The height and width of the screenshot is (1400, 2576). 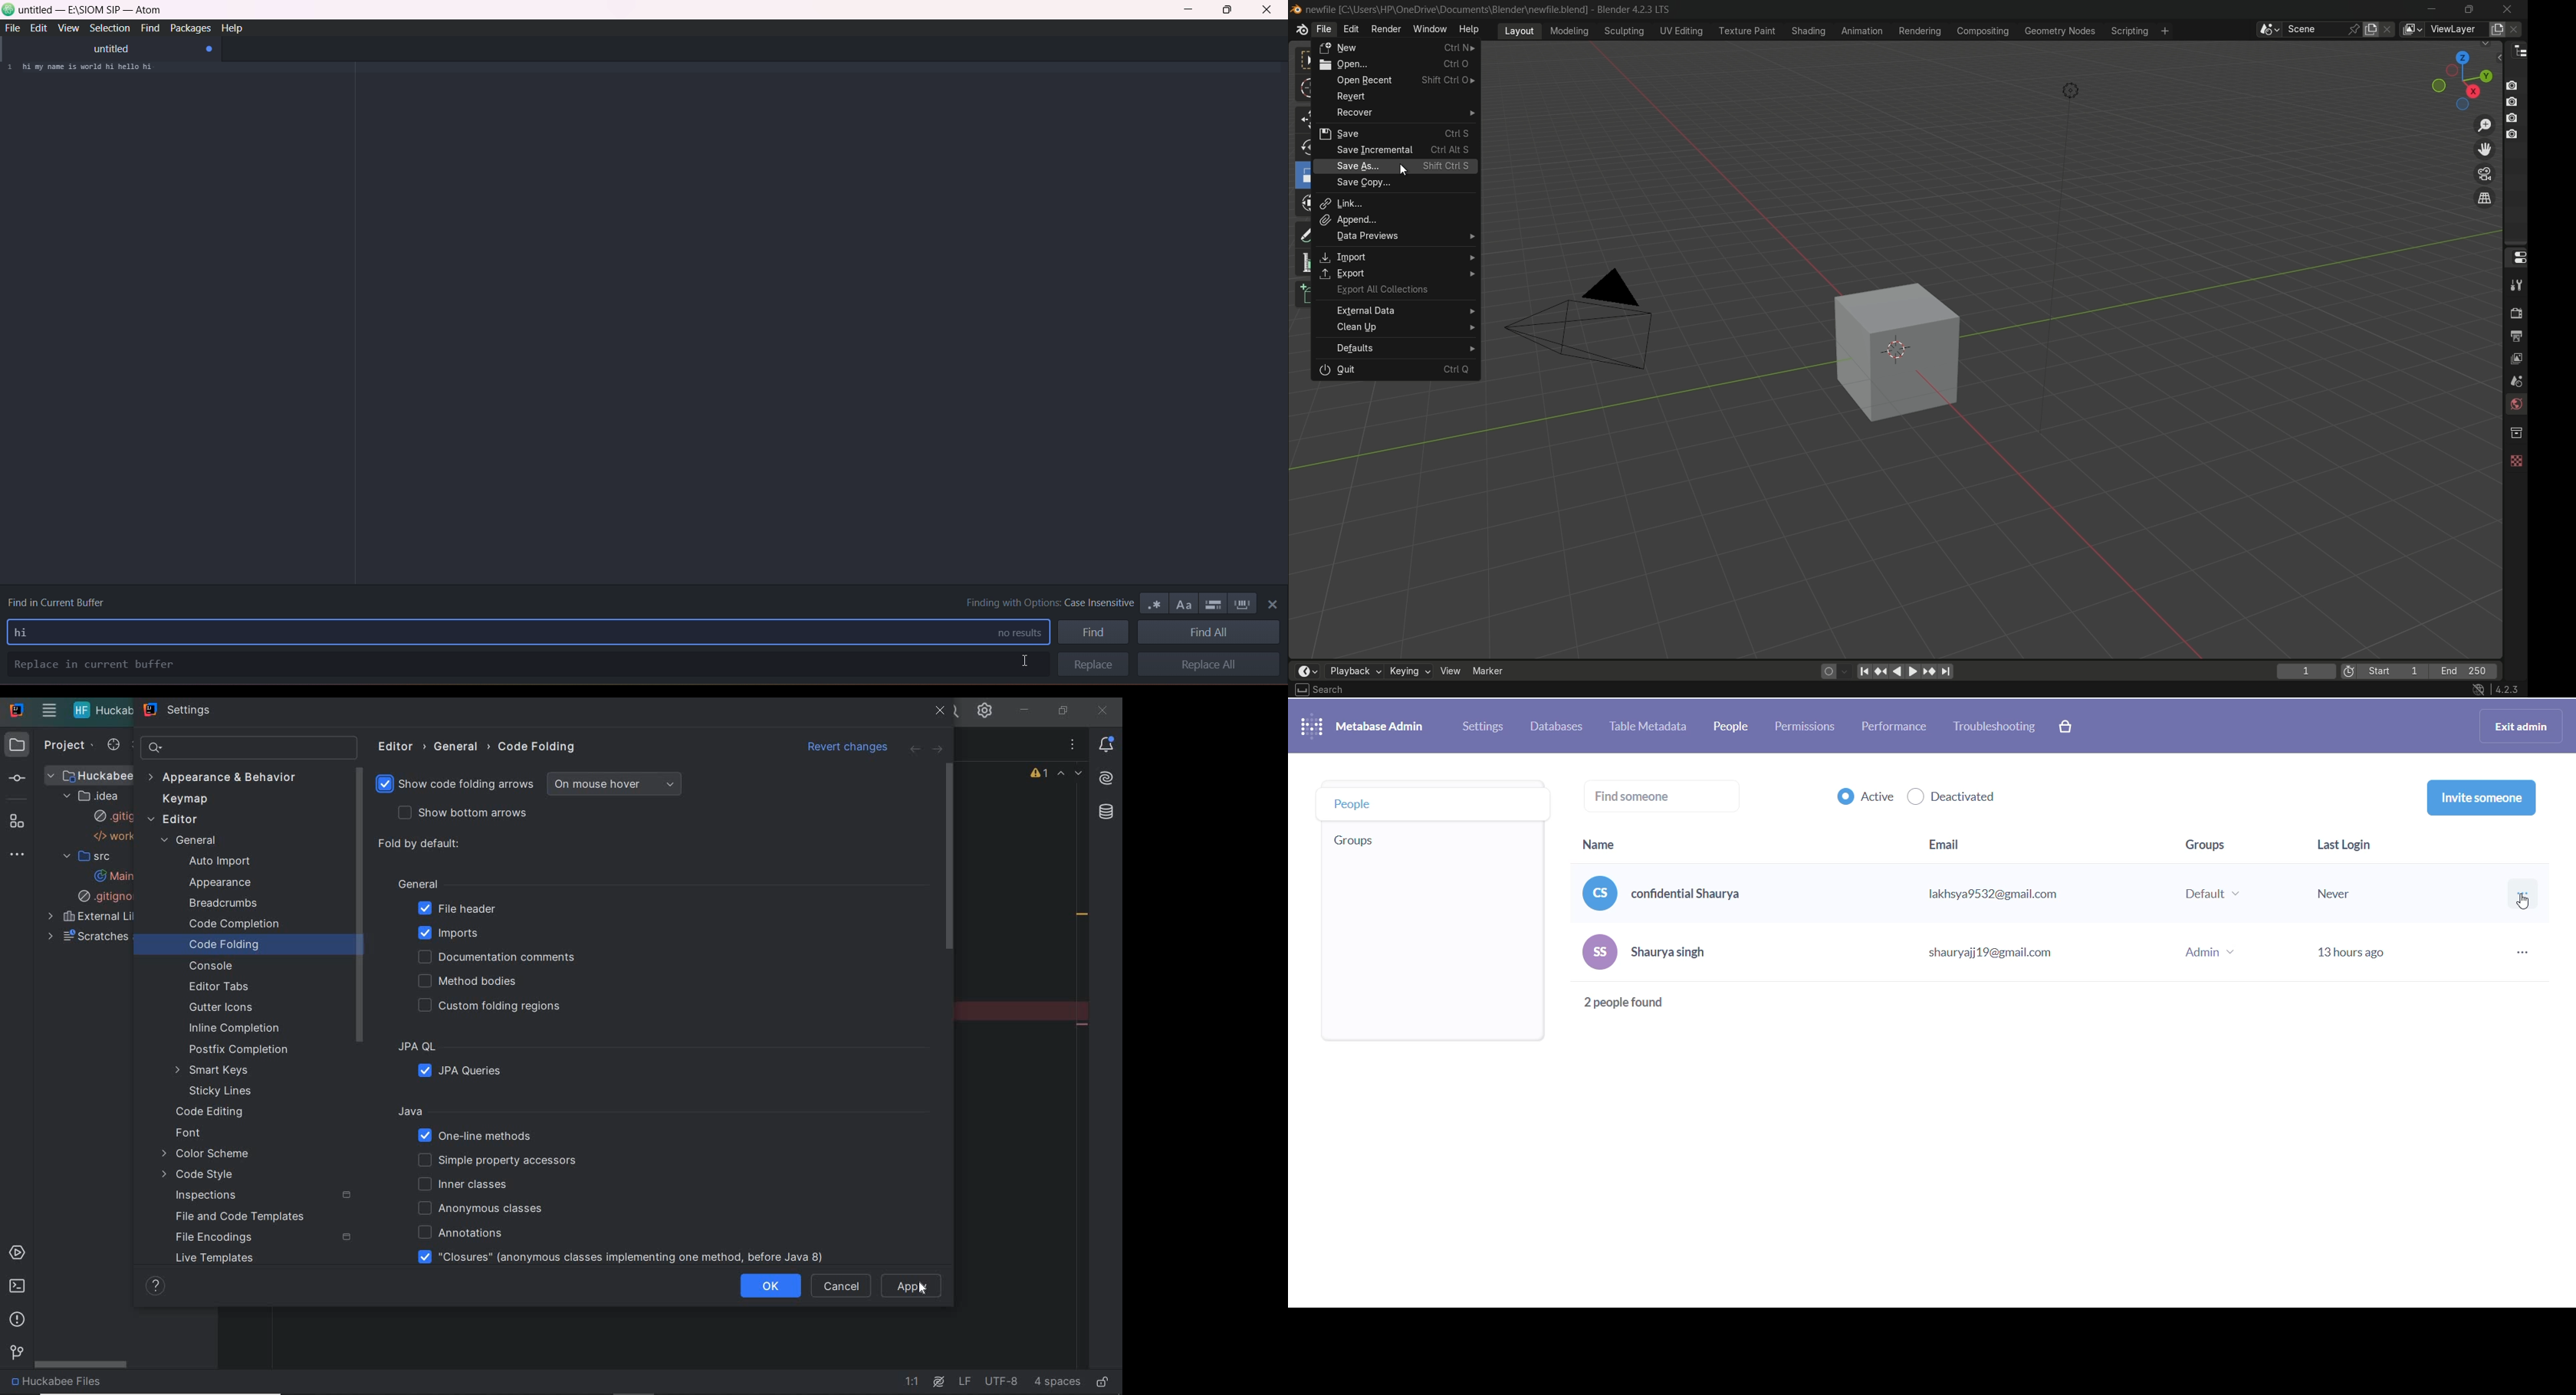 What do you see at coordinates (20, 1253) in the screenshot?
I see `services` at bounding box center [20, 1253].